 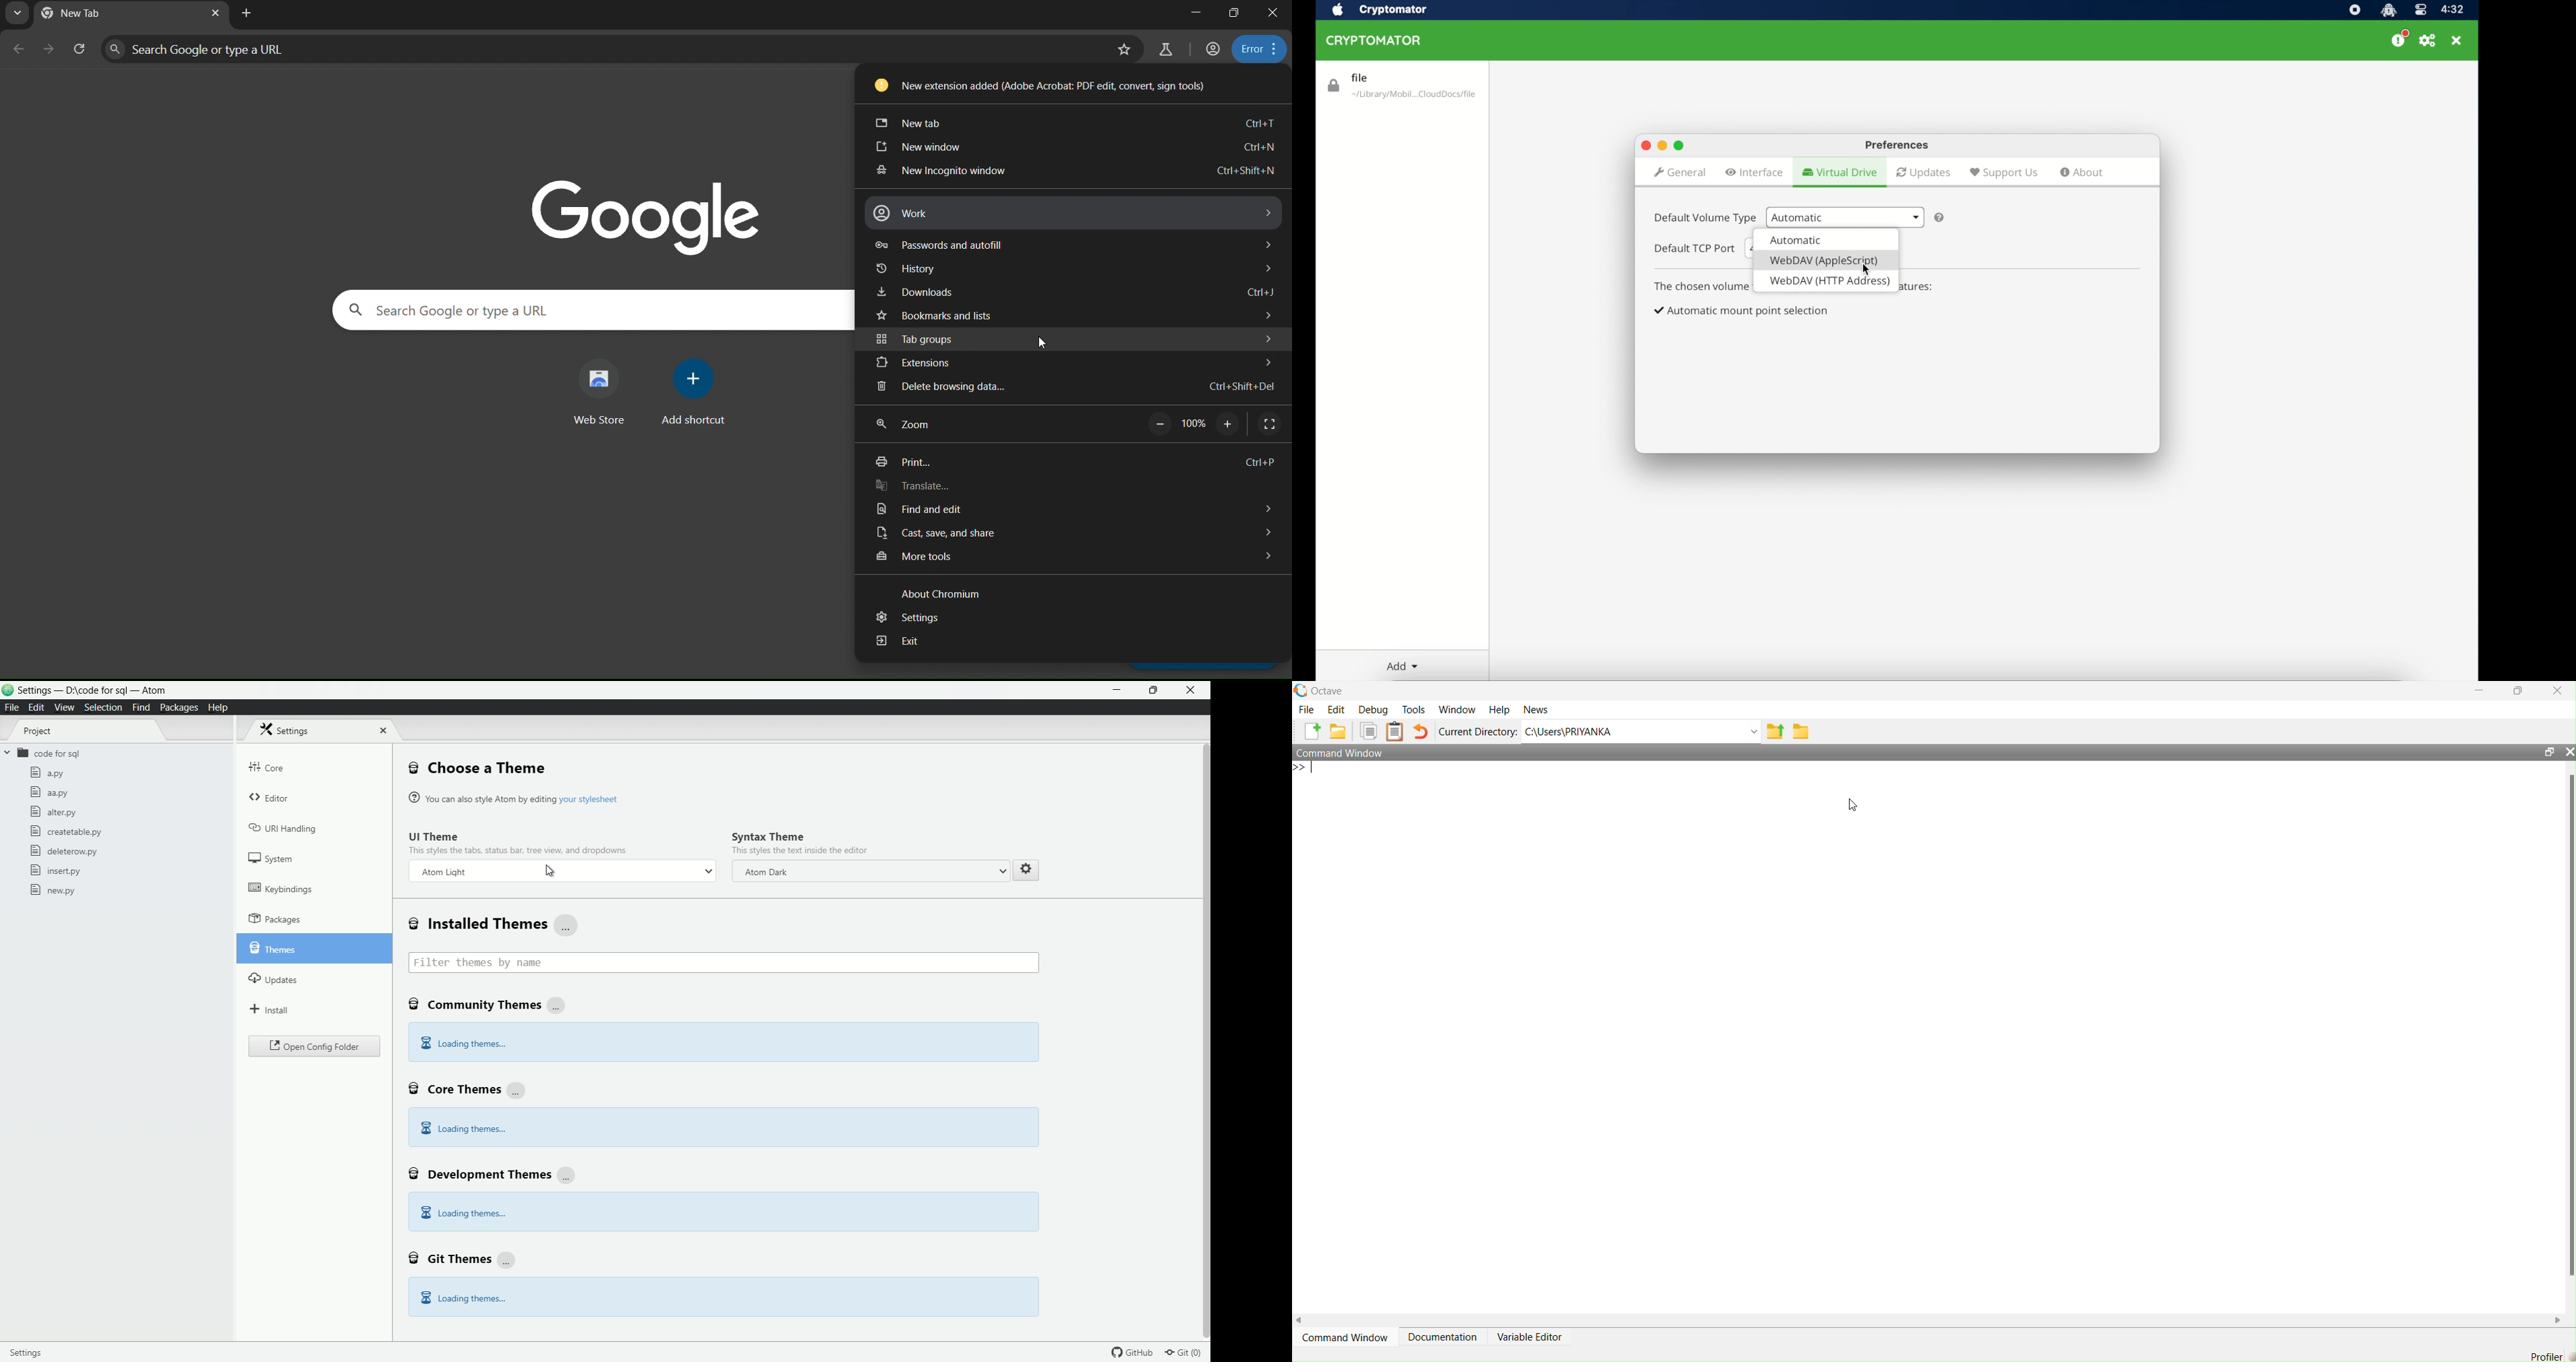 What do you see at coordinates (49, 794) in the screenshot?
I see `aa.py file` at bounding box center [49, 794].